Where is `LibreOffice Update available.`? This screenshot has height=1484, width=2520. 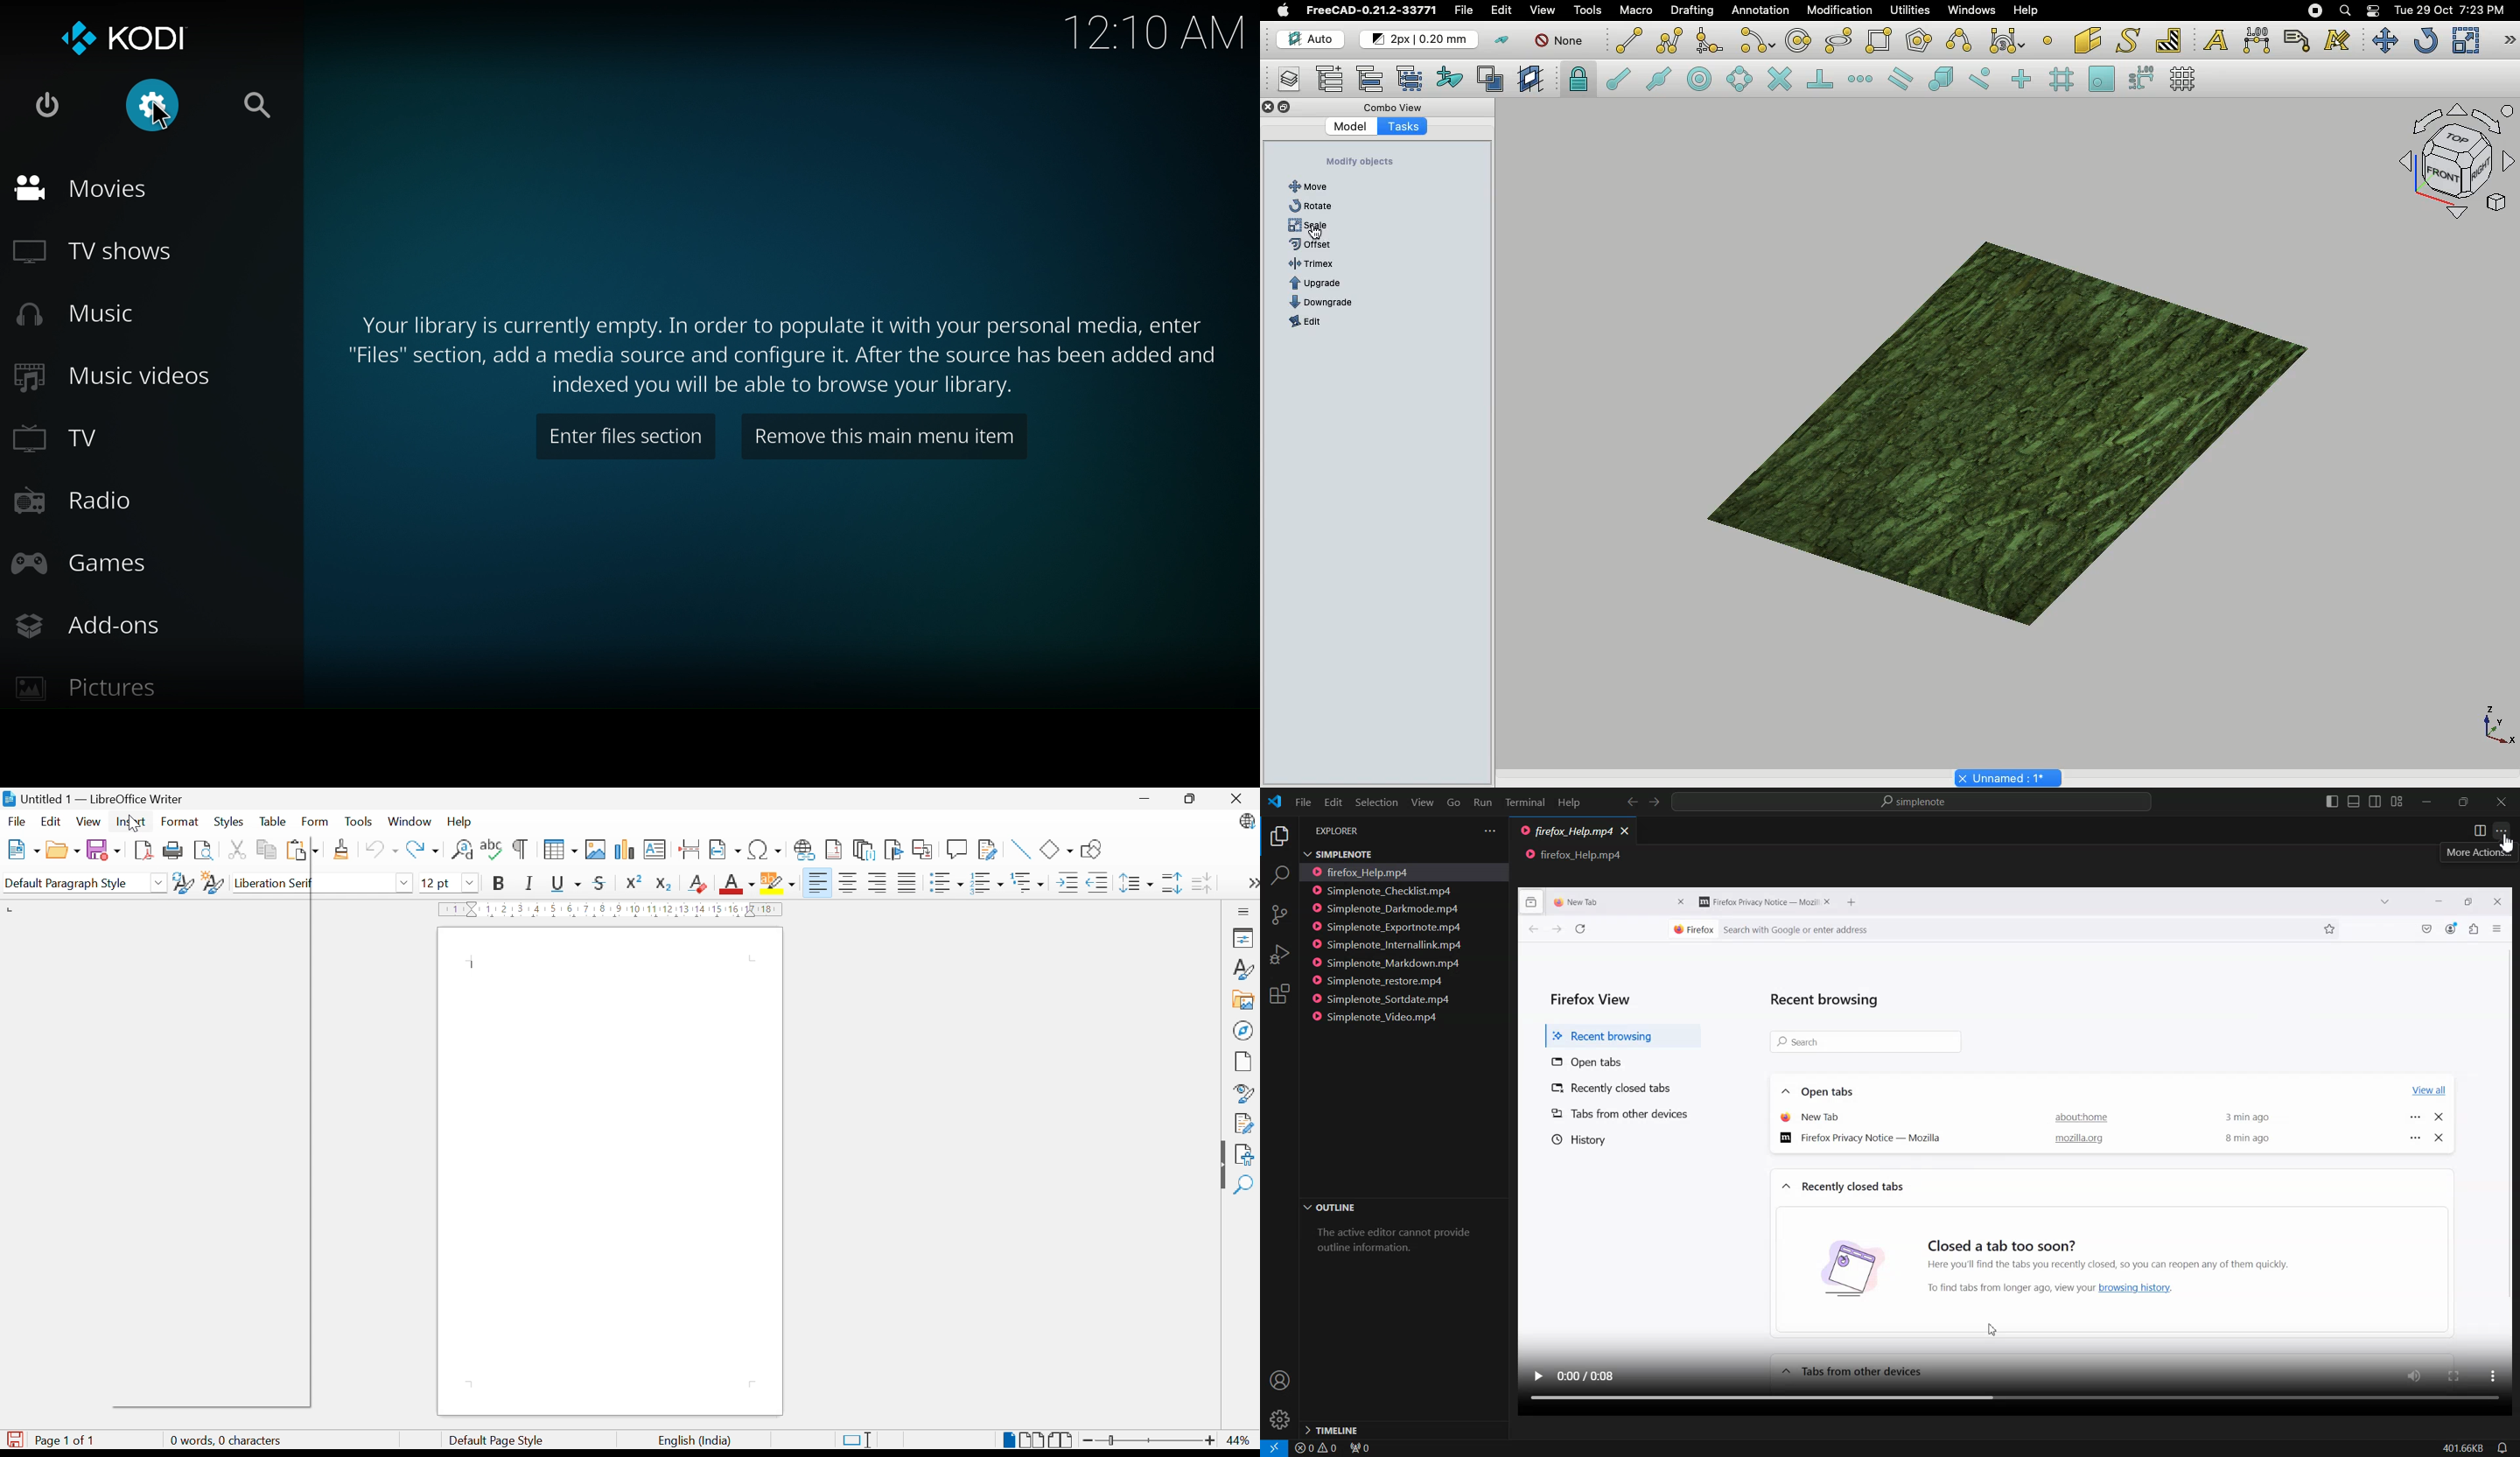 LibreOffice Update available. is located at coordinates (1246, 821).